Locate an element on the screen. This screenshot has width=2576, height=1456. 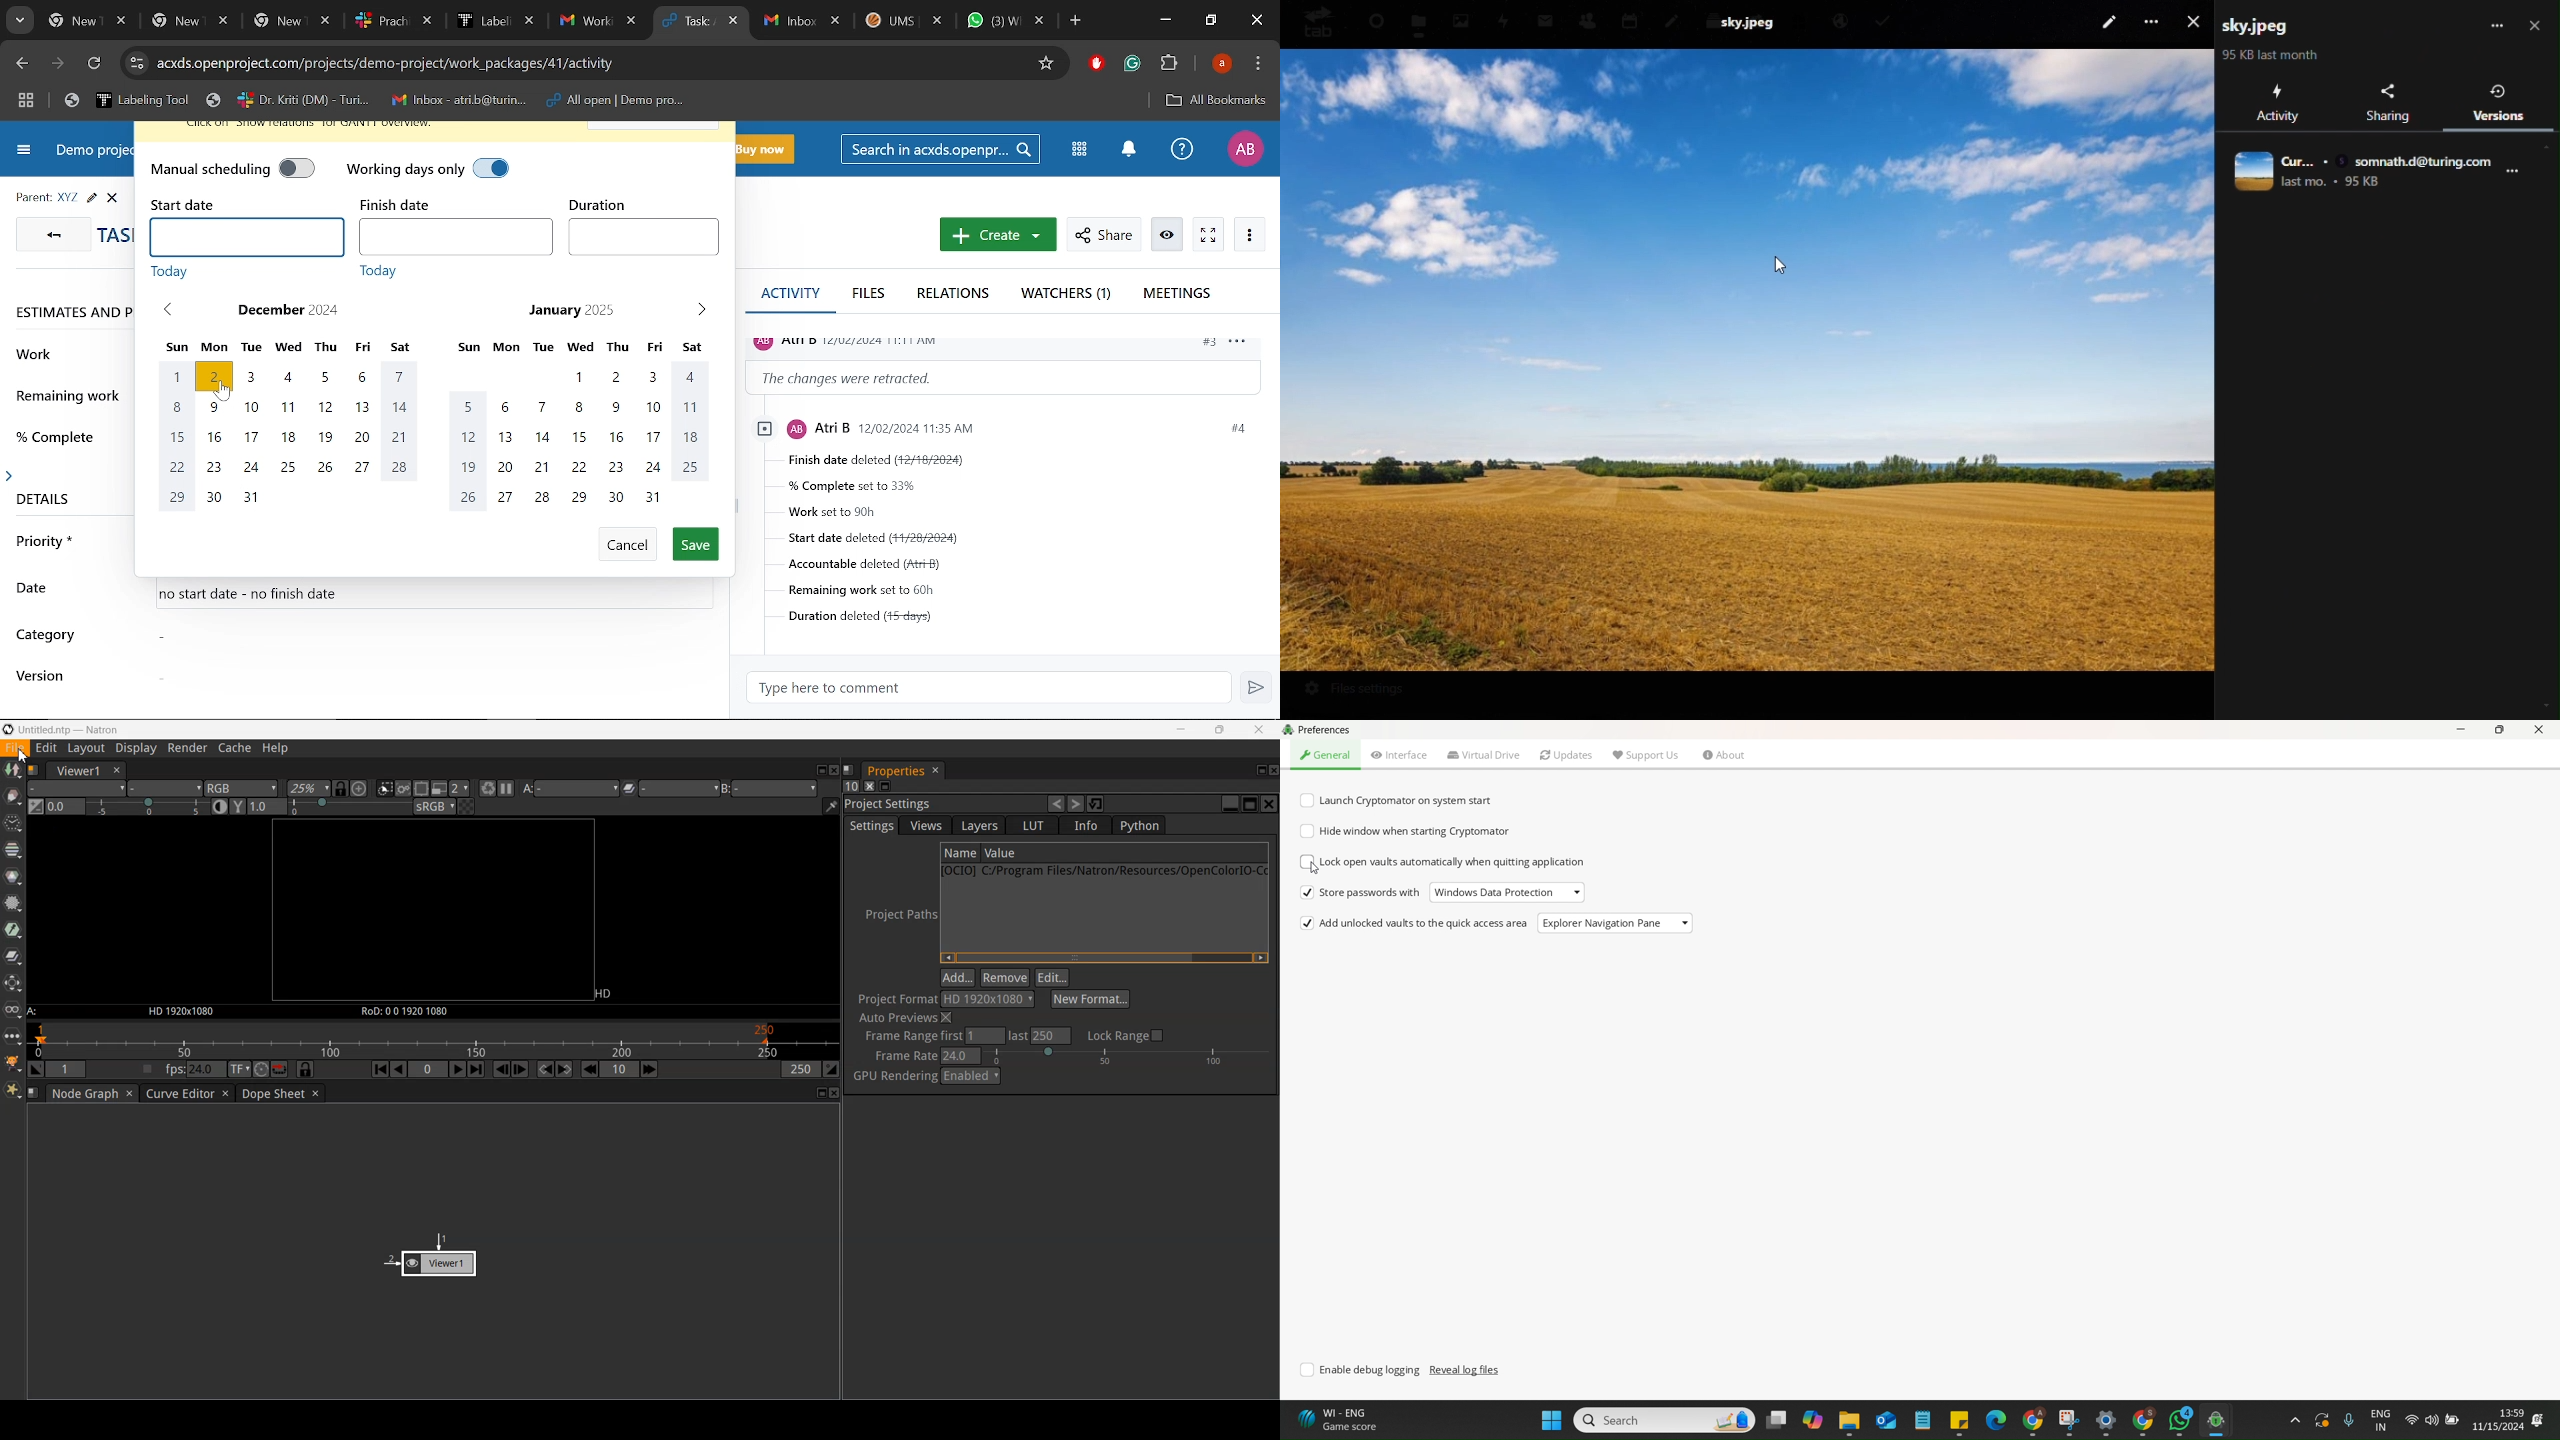
Buy now is located at coordinates (772, 150).